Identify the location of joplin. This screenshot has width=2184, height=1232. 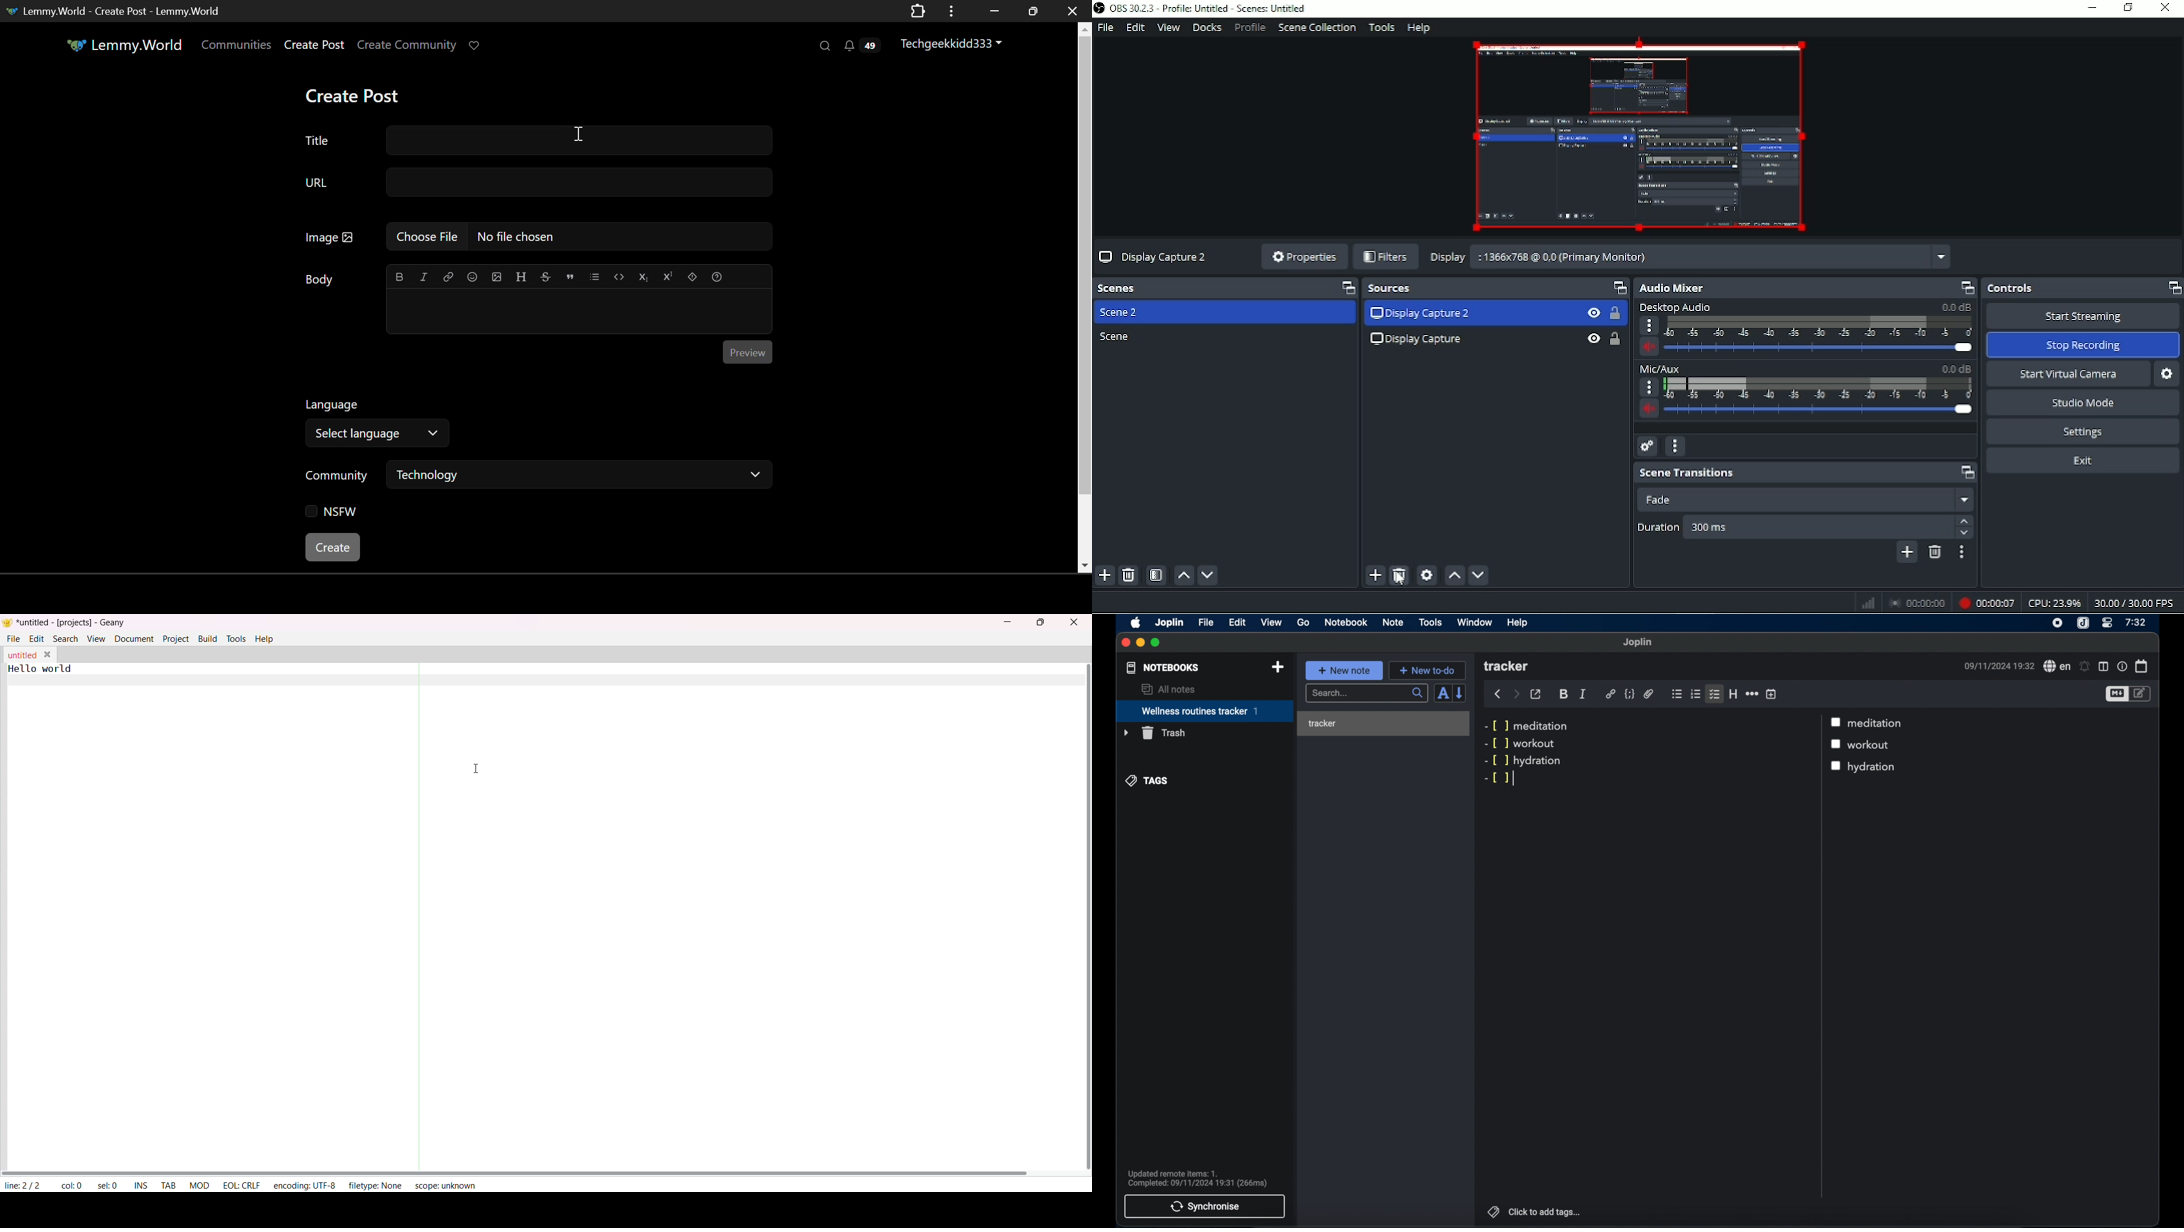
(1638, 642).